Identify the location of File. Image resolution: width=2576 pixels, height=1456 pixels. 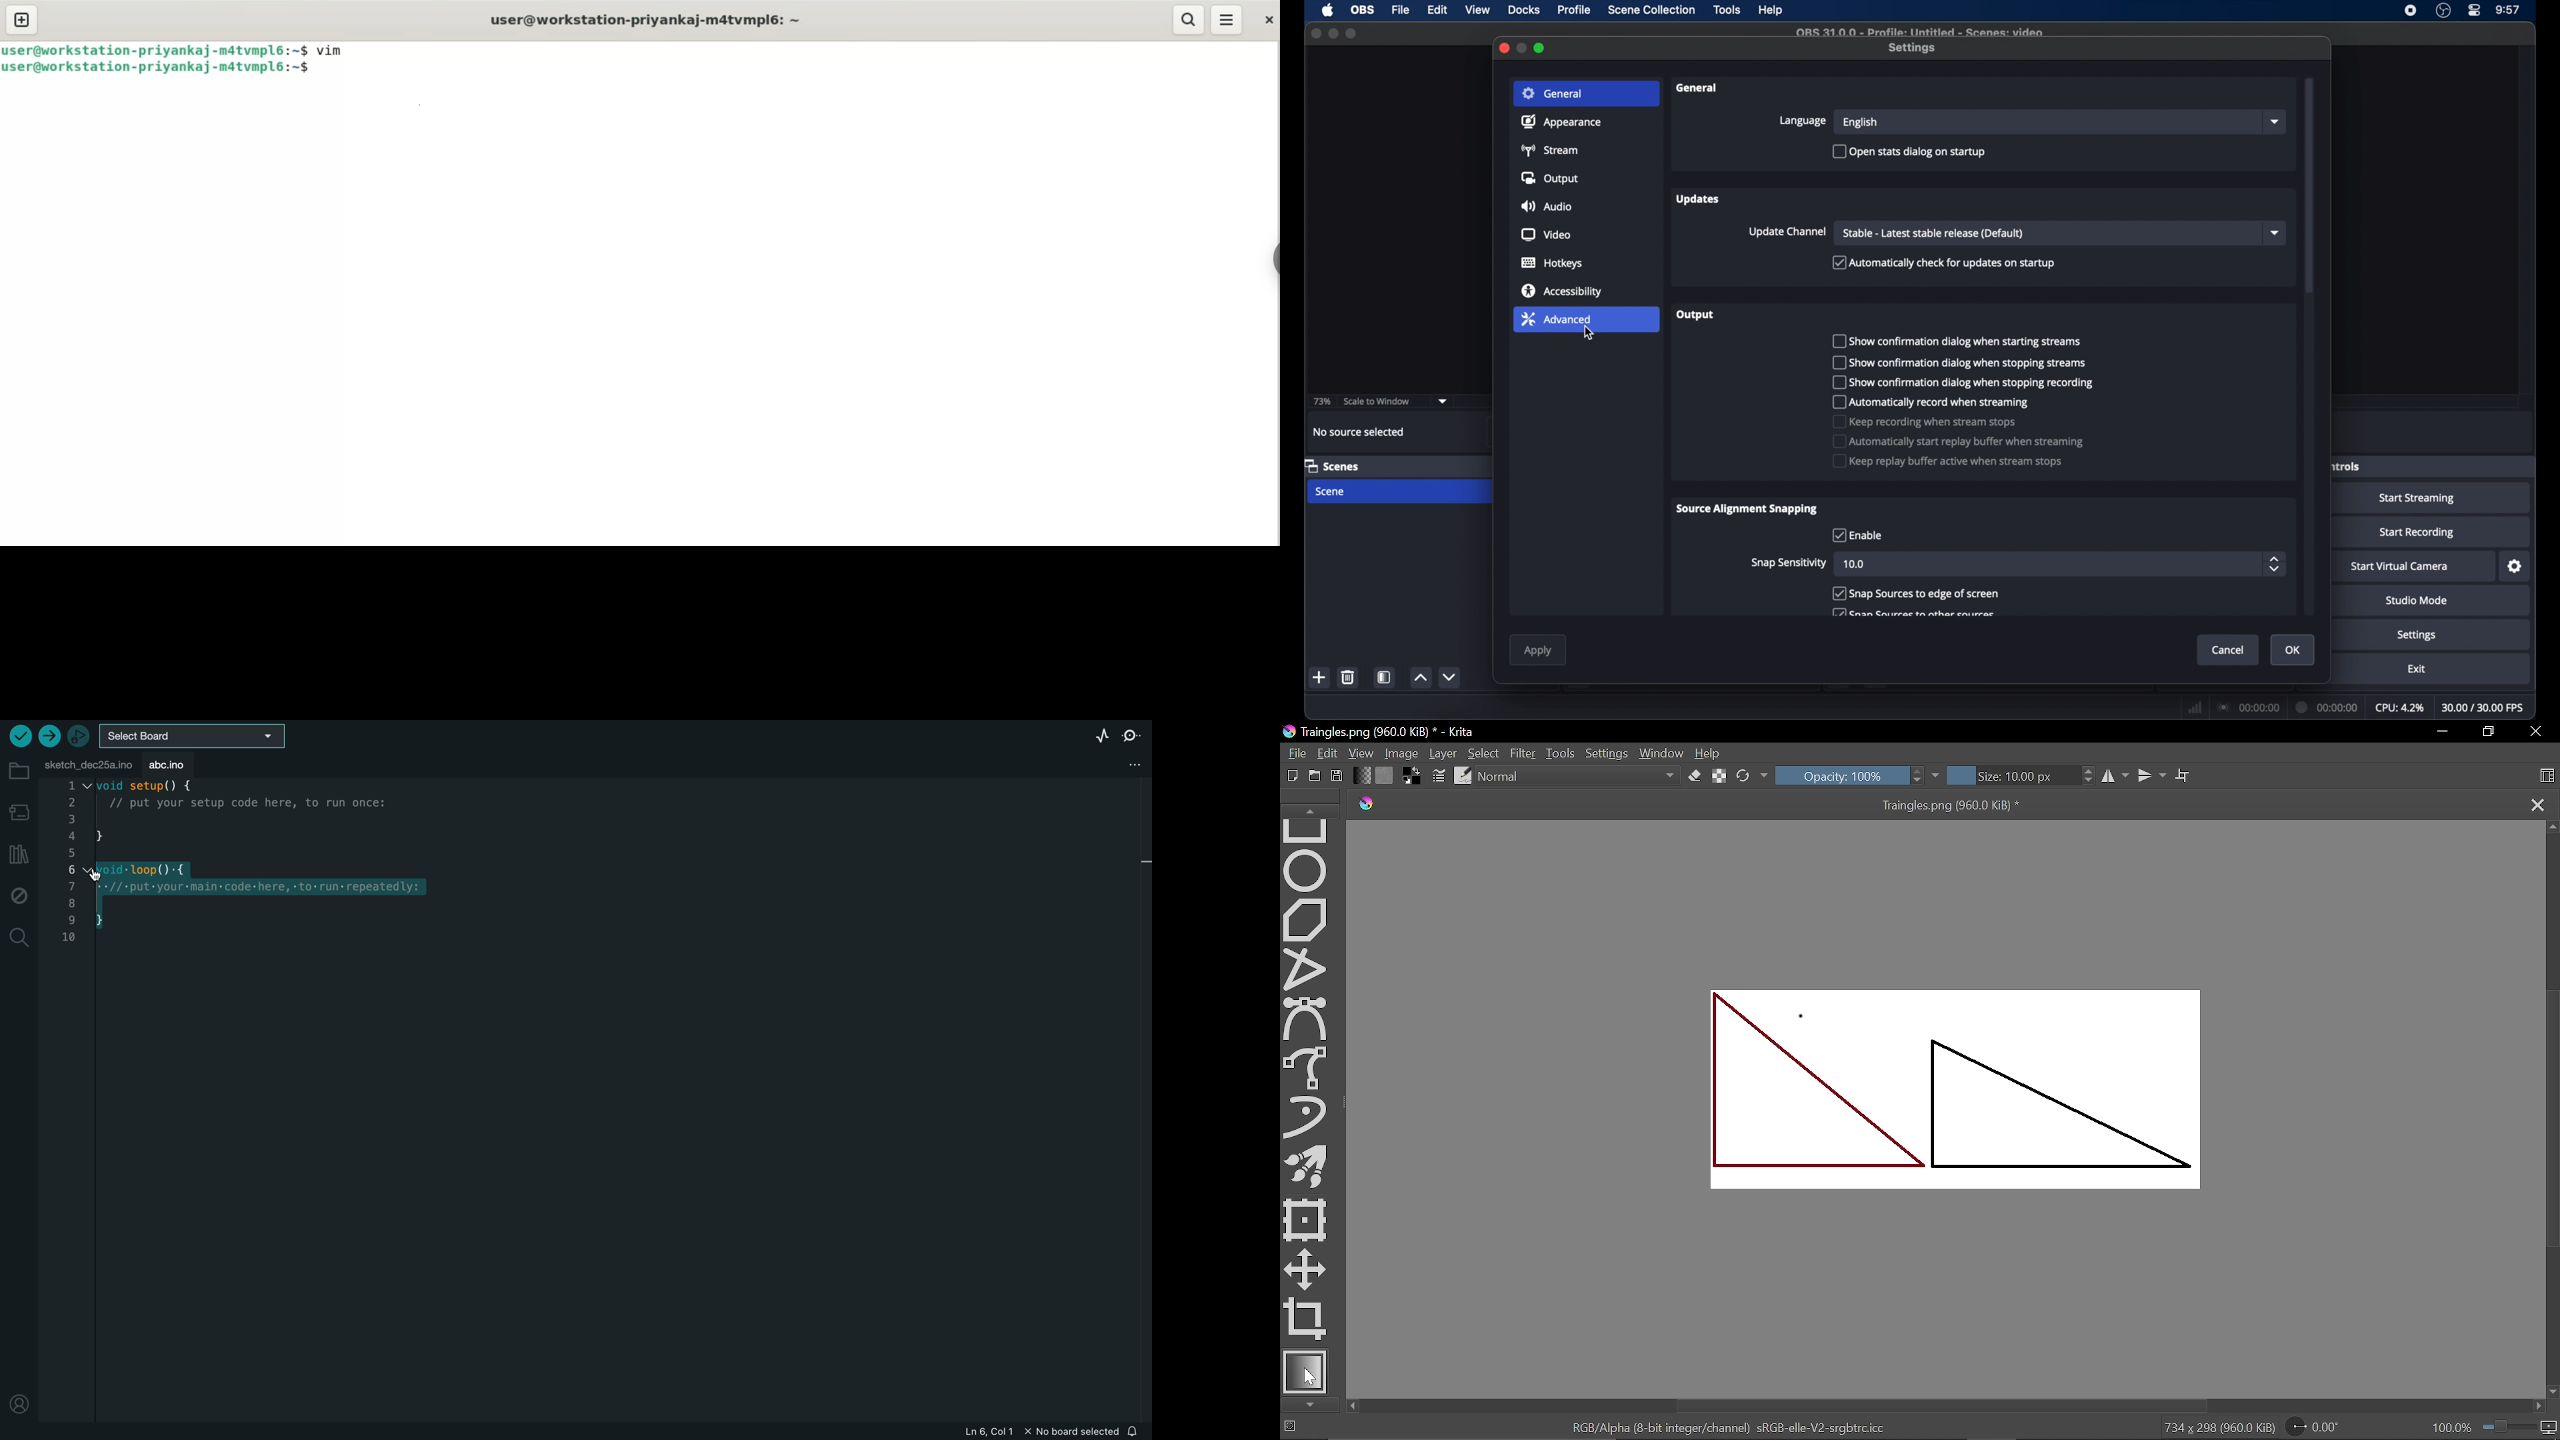
(1294, 752).